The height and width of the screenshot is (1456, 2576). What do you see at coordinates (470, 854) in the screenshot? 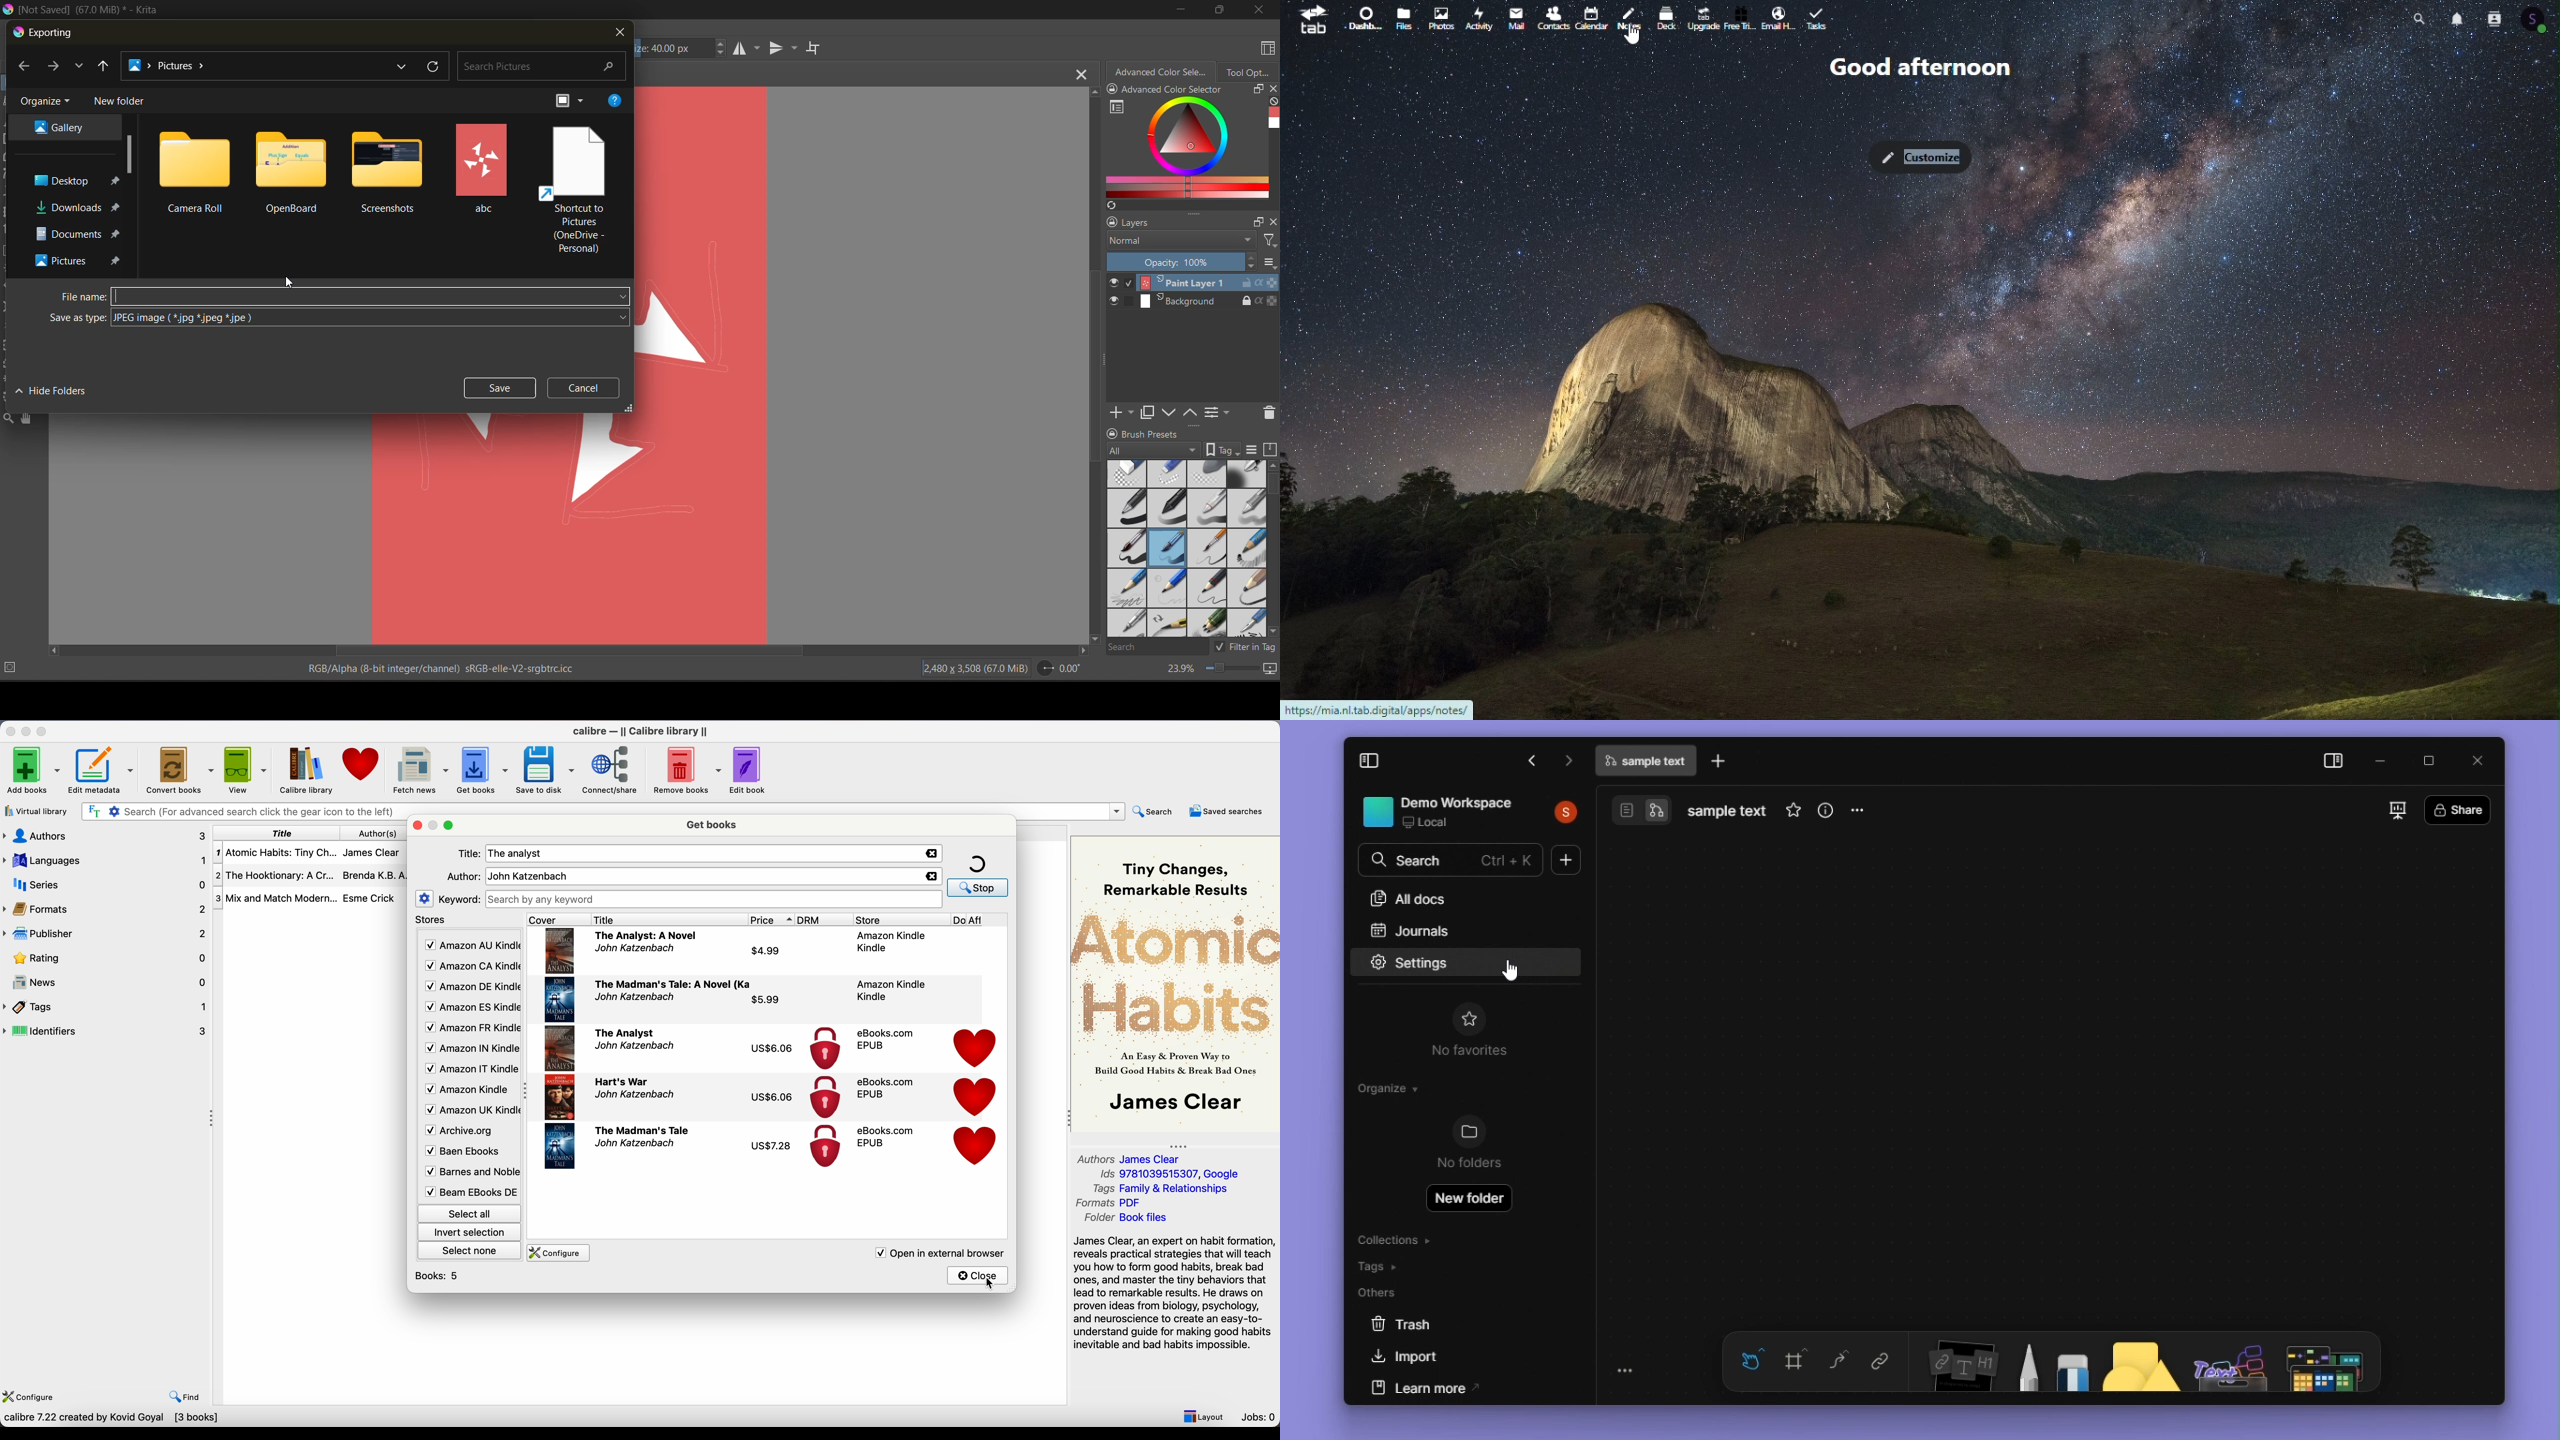
I see `Title:` at bounding box center [470, 854].